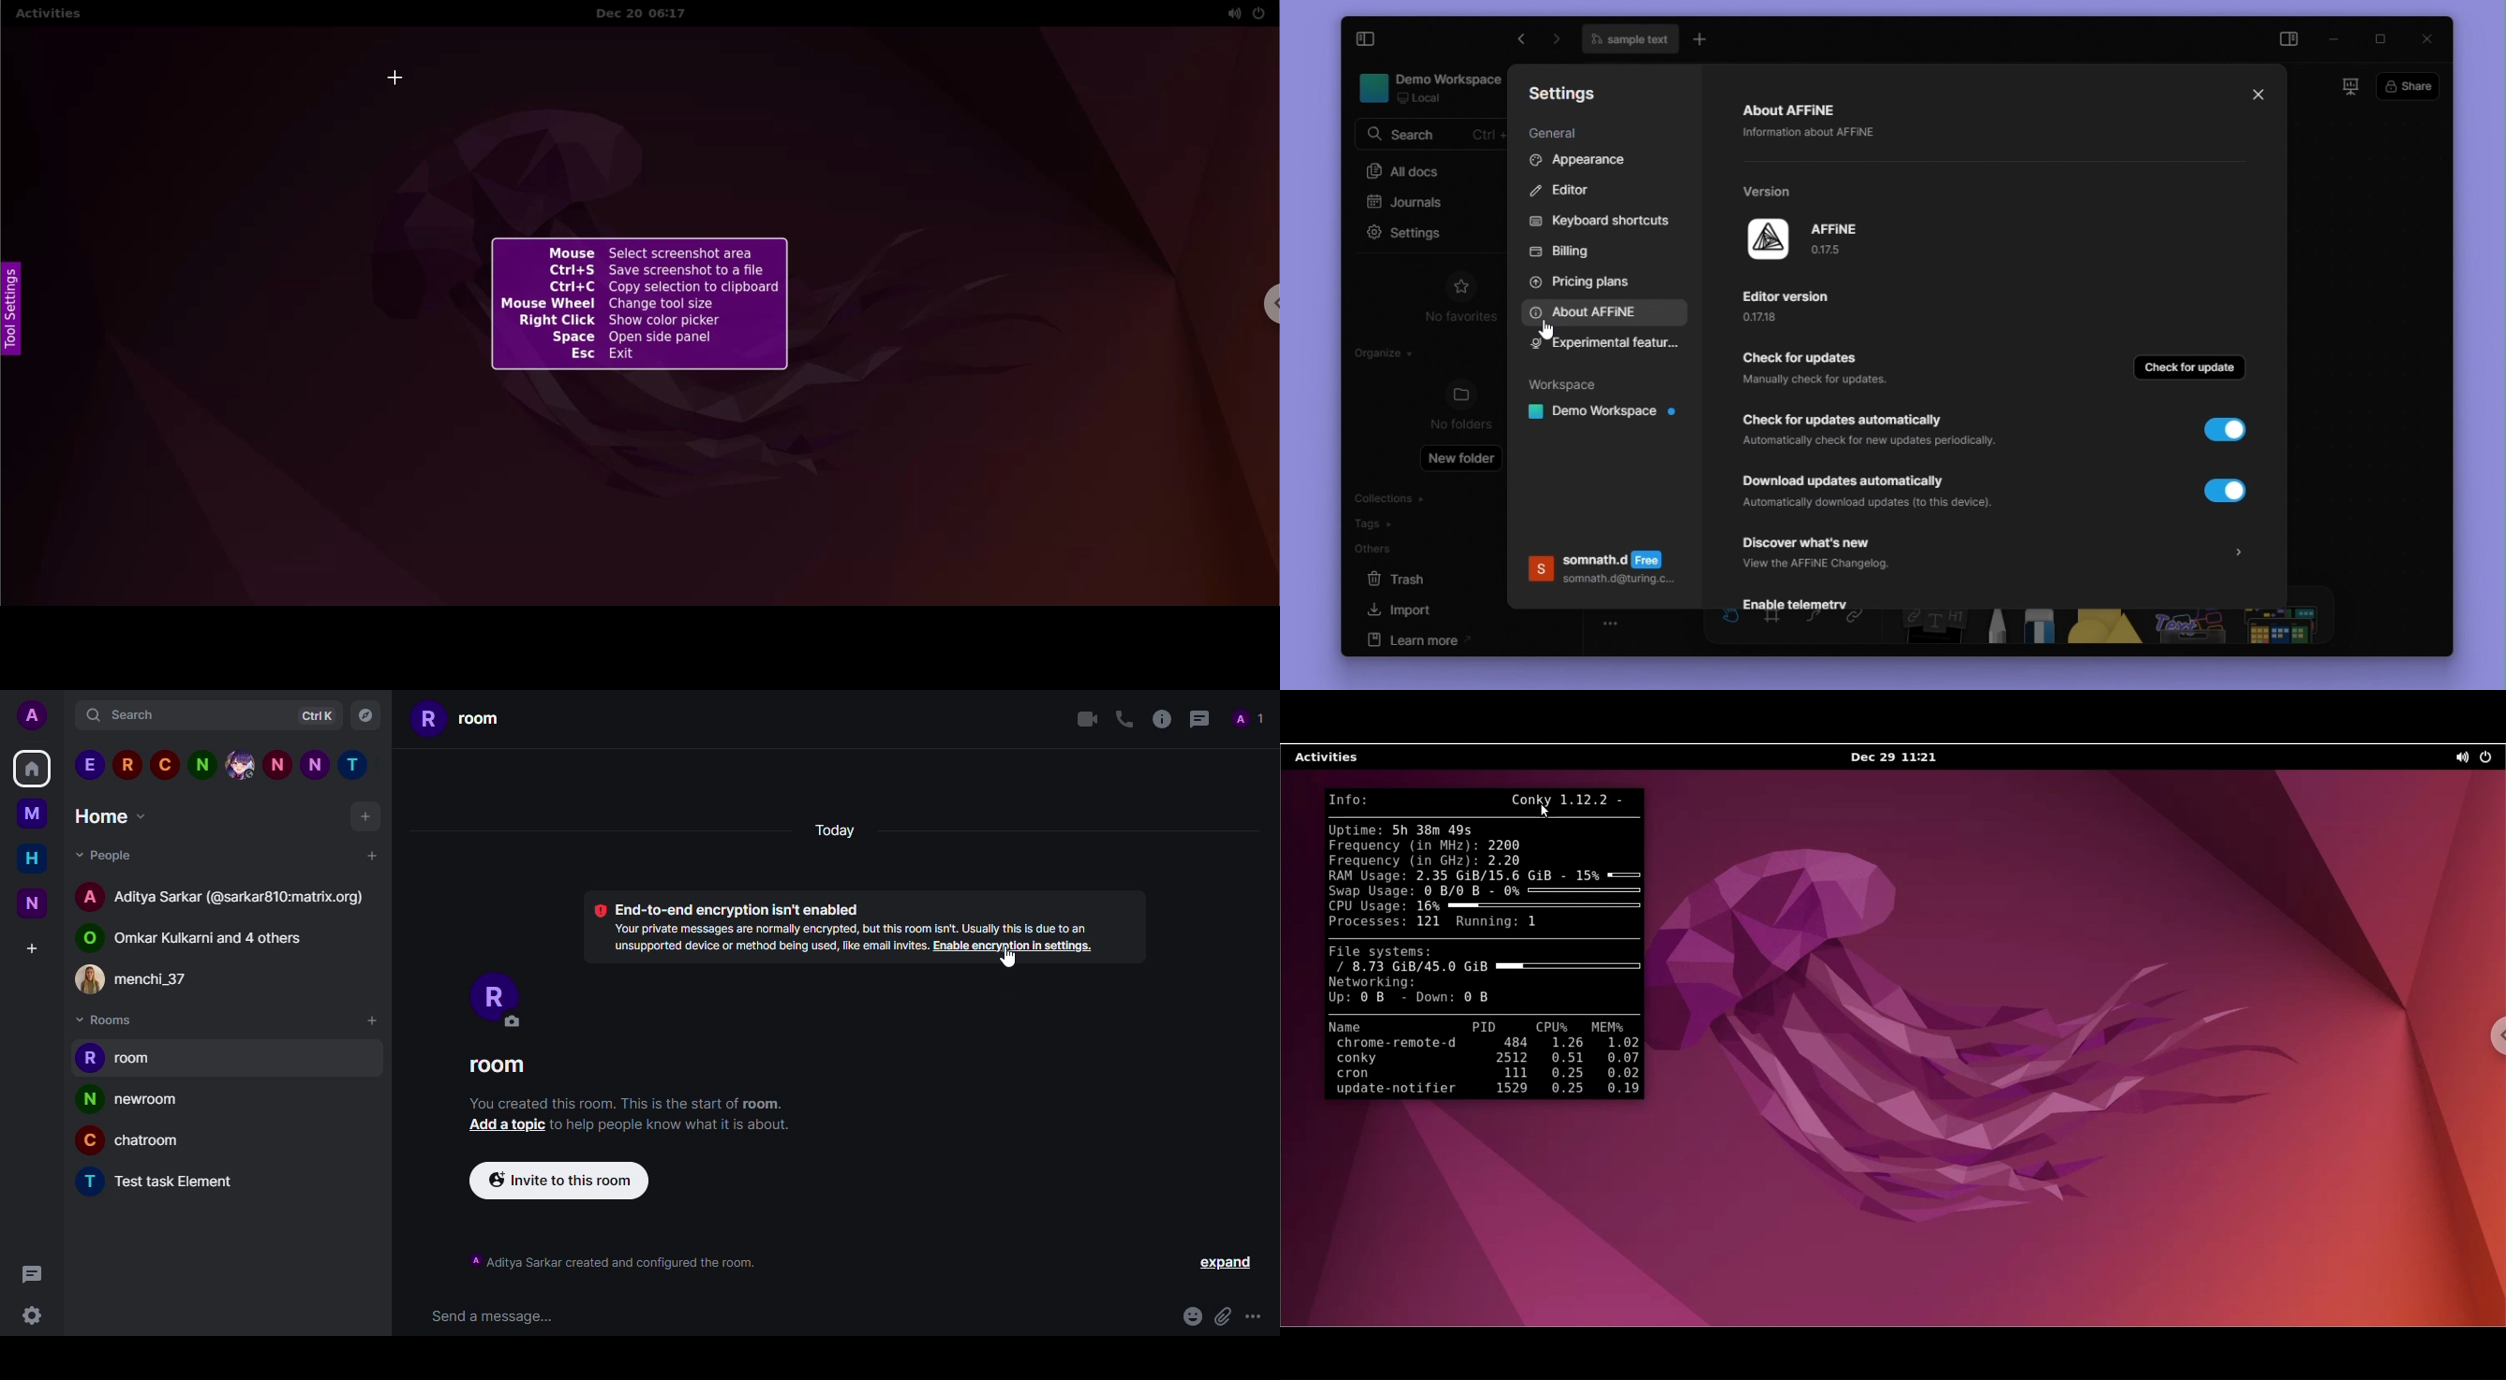 This screenshot has height=1400, width=2520. What do you see at coordinates (723, 908) in the screenshot?
I see `encryption isn't enabled` at bounding box center [723, 908].